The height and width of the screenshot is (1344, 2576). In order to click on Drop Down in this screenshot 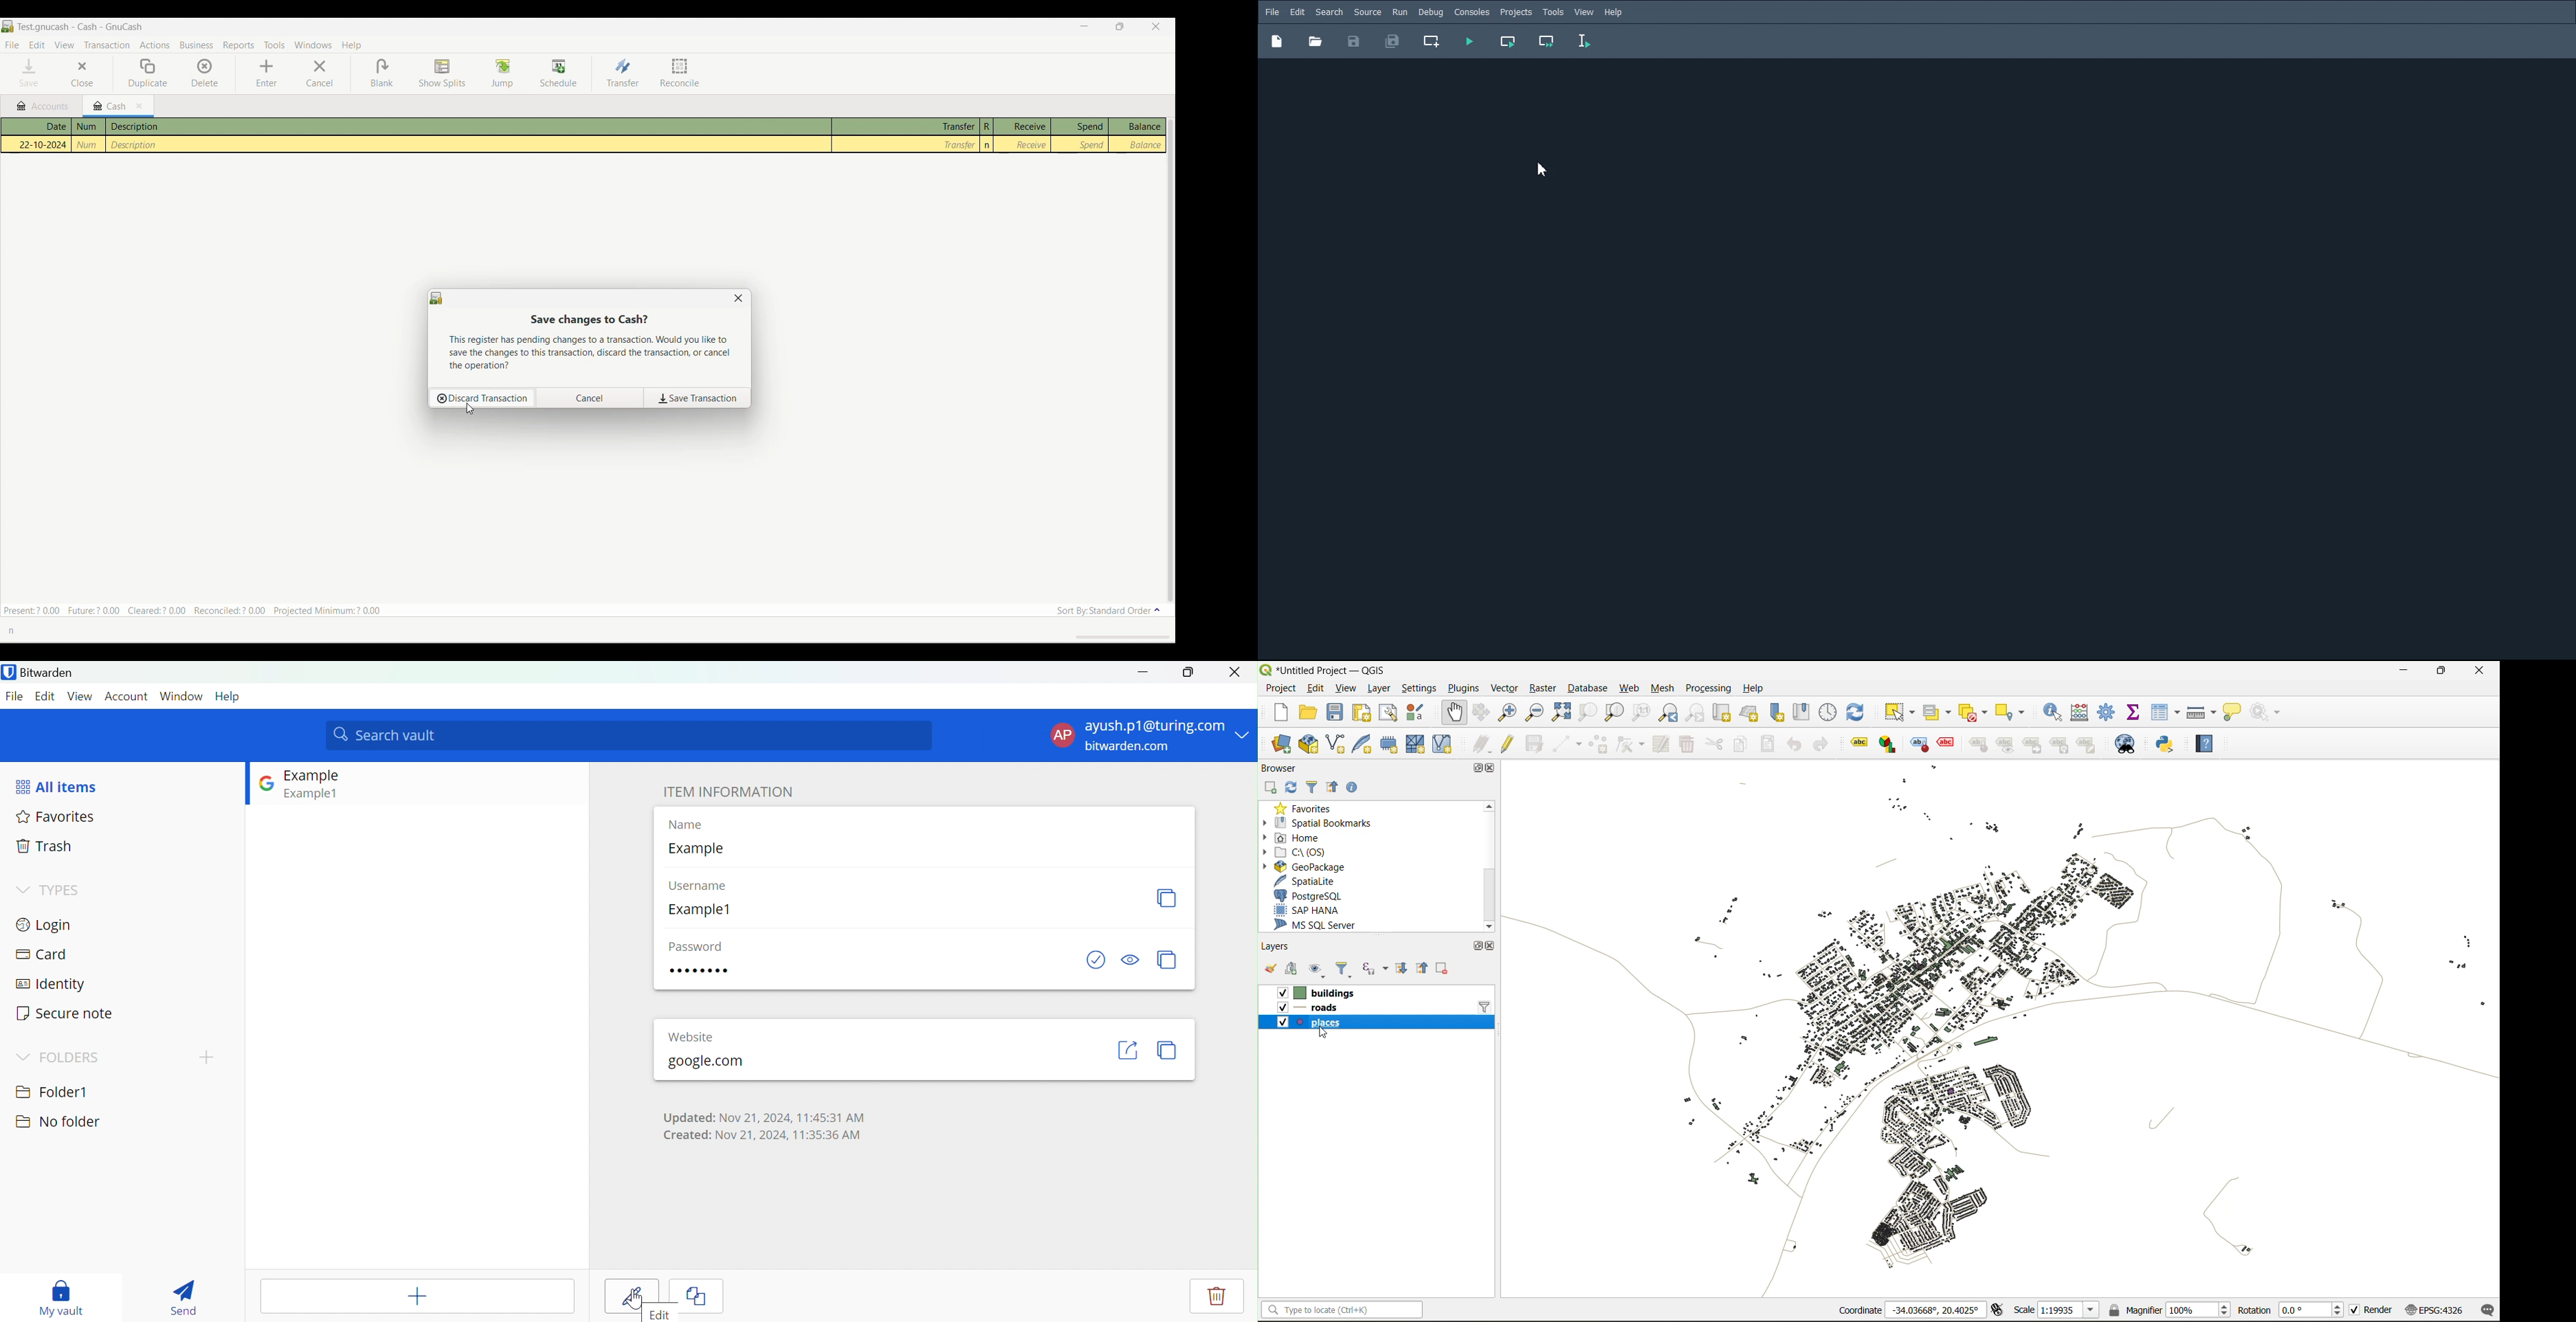, I will do `click(22, 1056)`.